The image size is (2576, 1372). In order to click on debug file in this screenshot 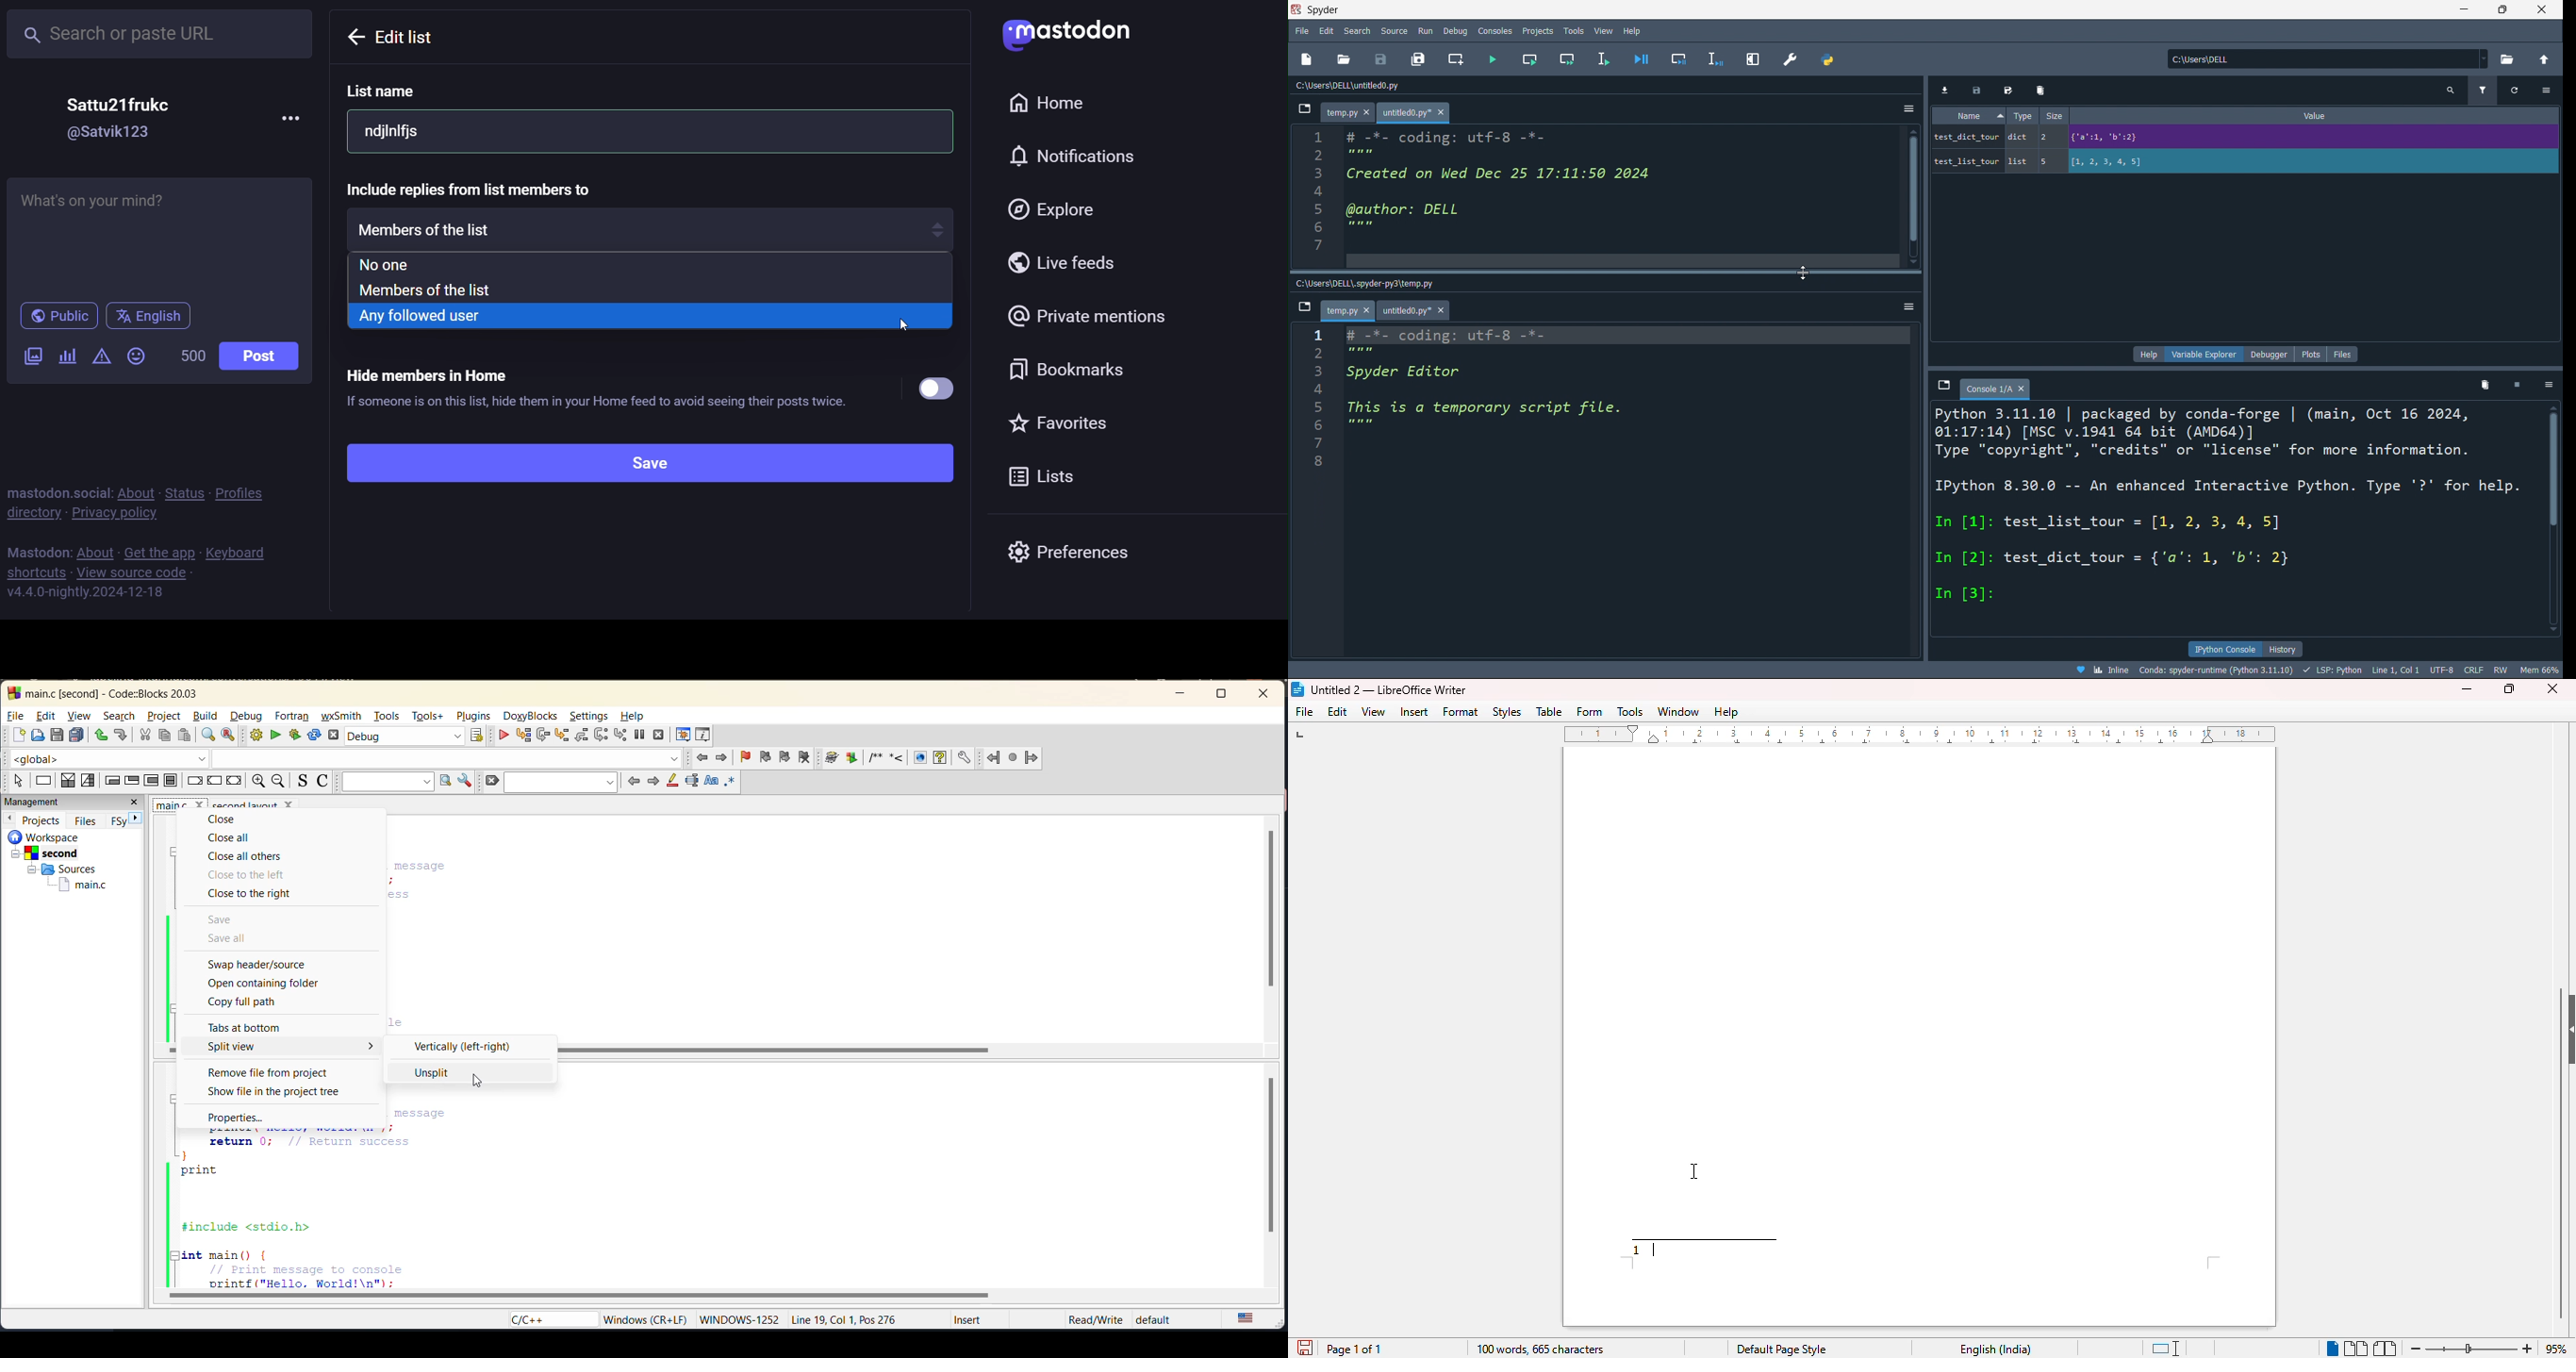, I will do `click(1645, 60)`.